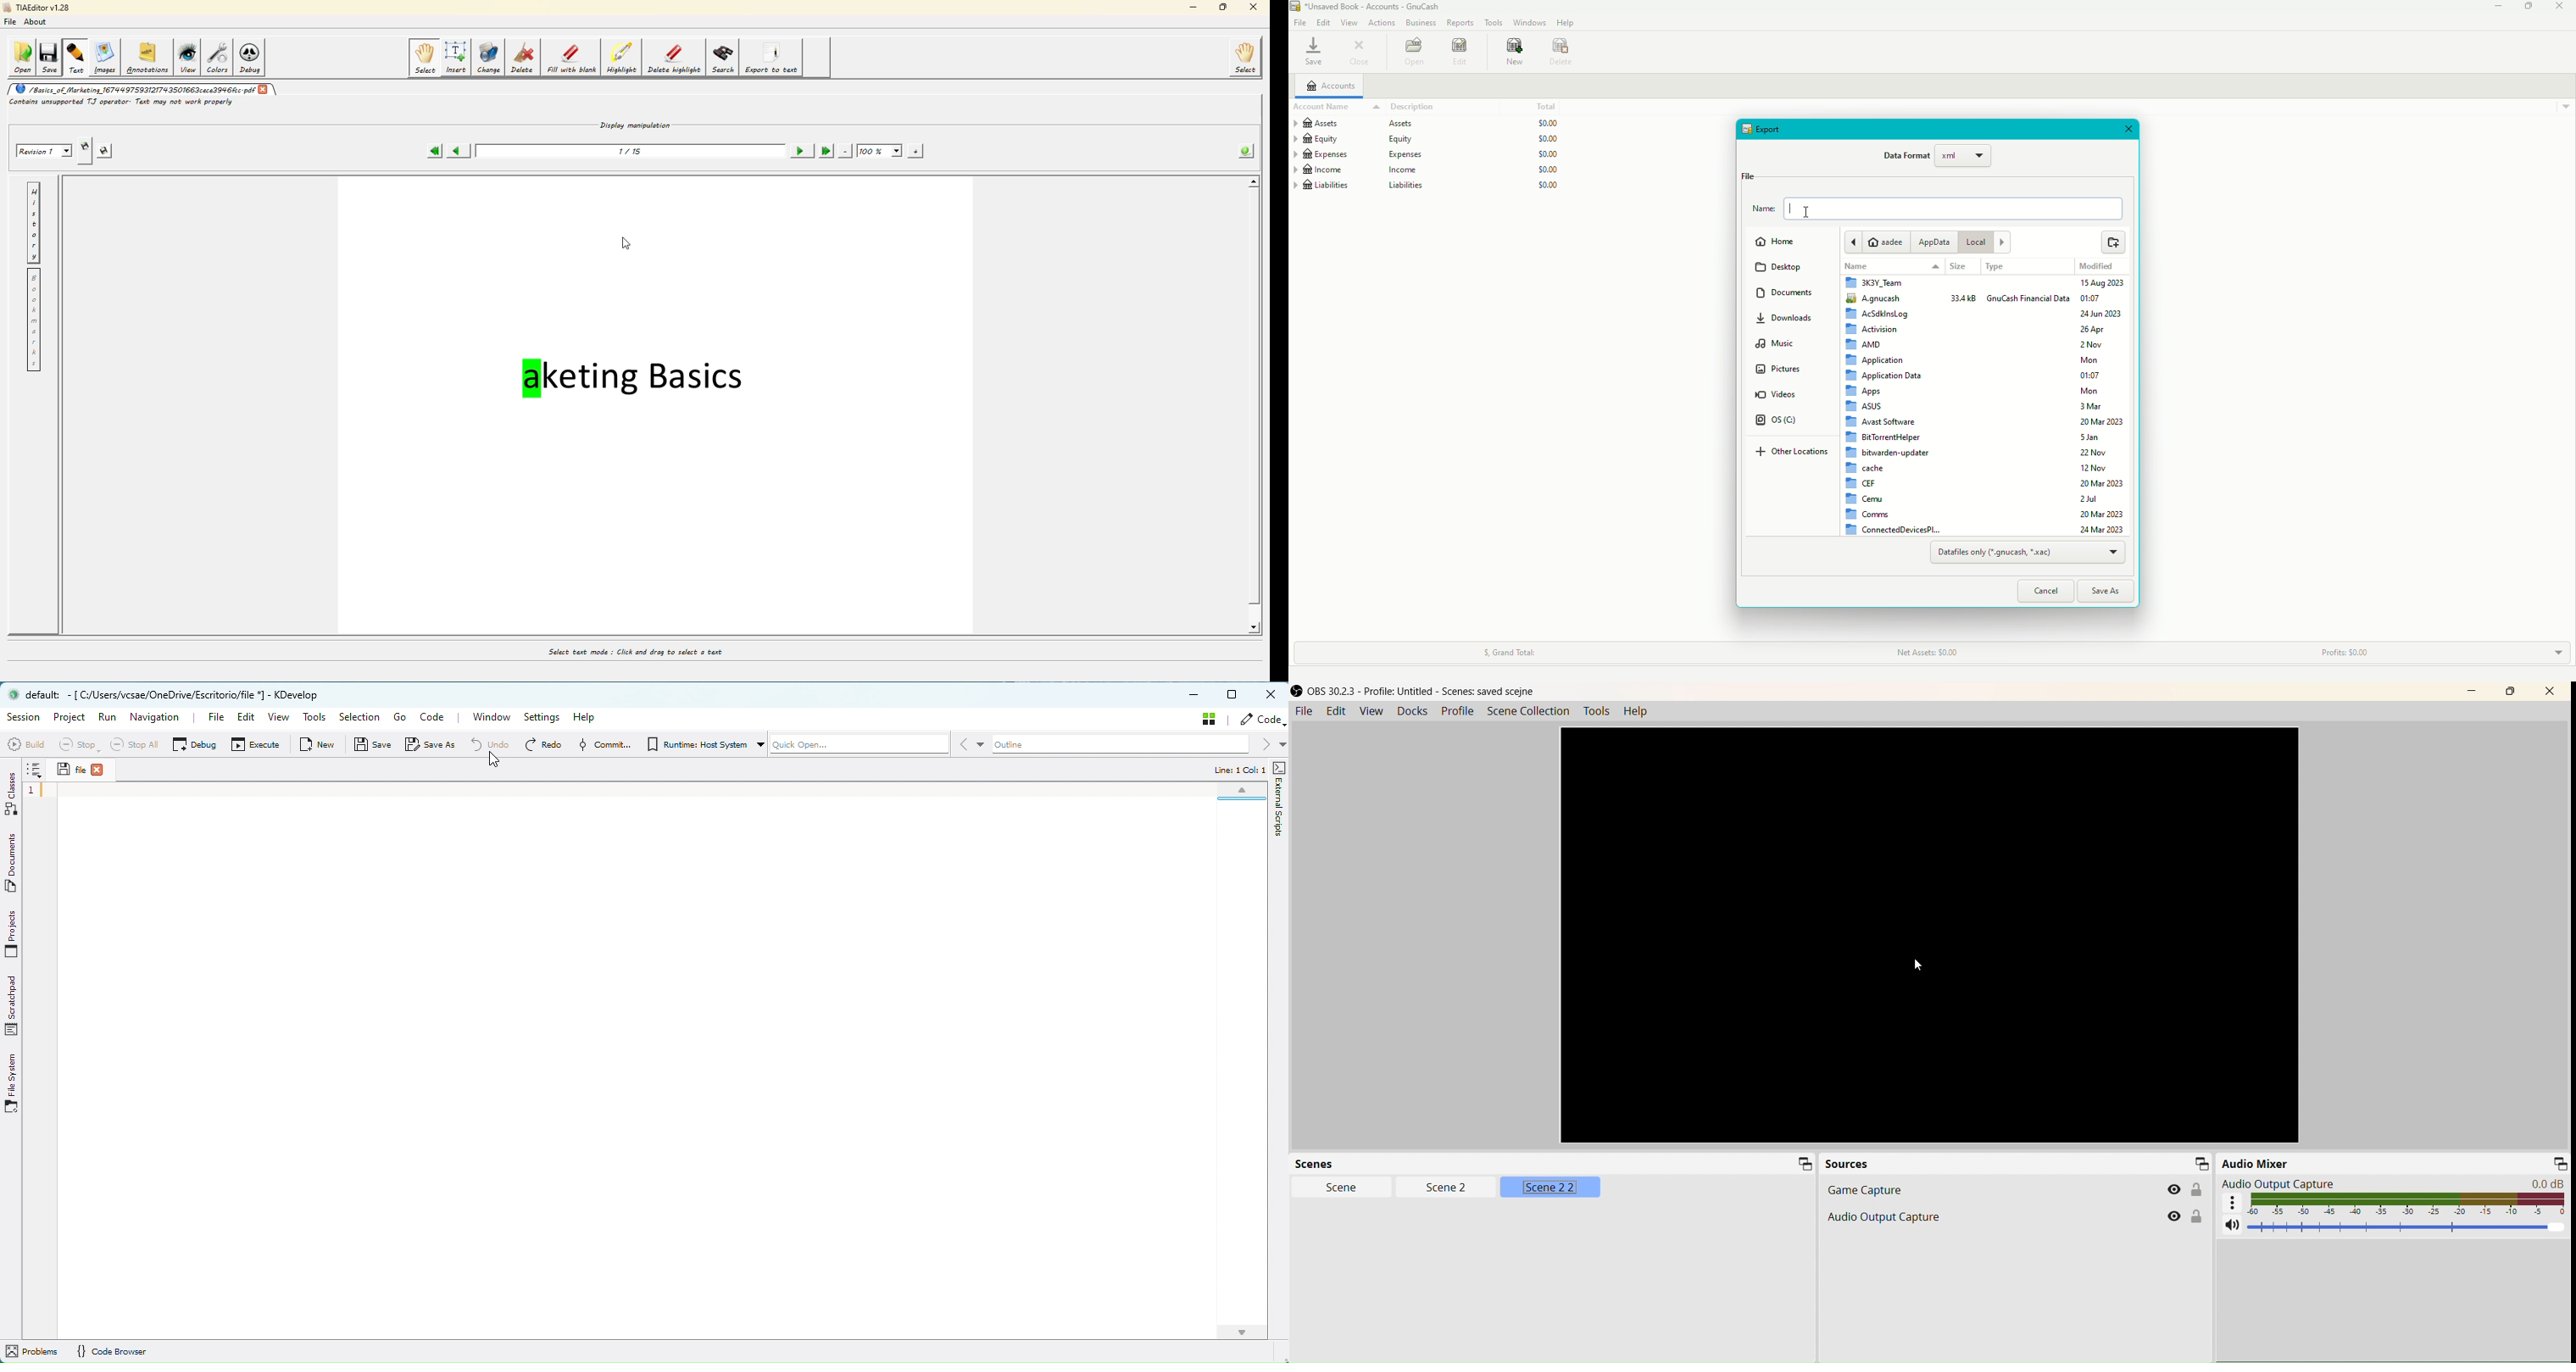 The height and width of the screenshot is (1372, 2576). What do you see at coordinates (1937, 159) in the screenshot?
I see `Data Format` at bounding box center [1937, 159].